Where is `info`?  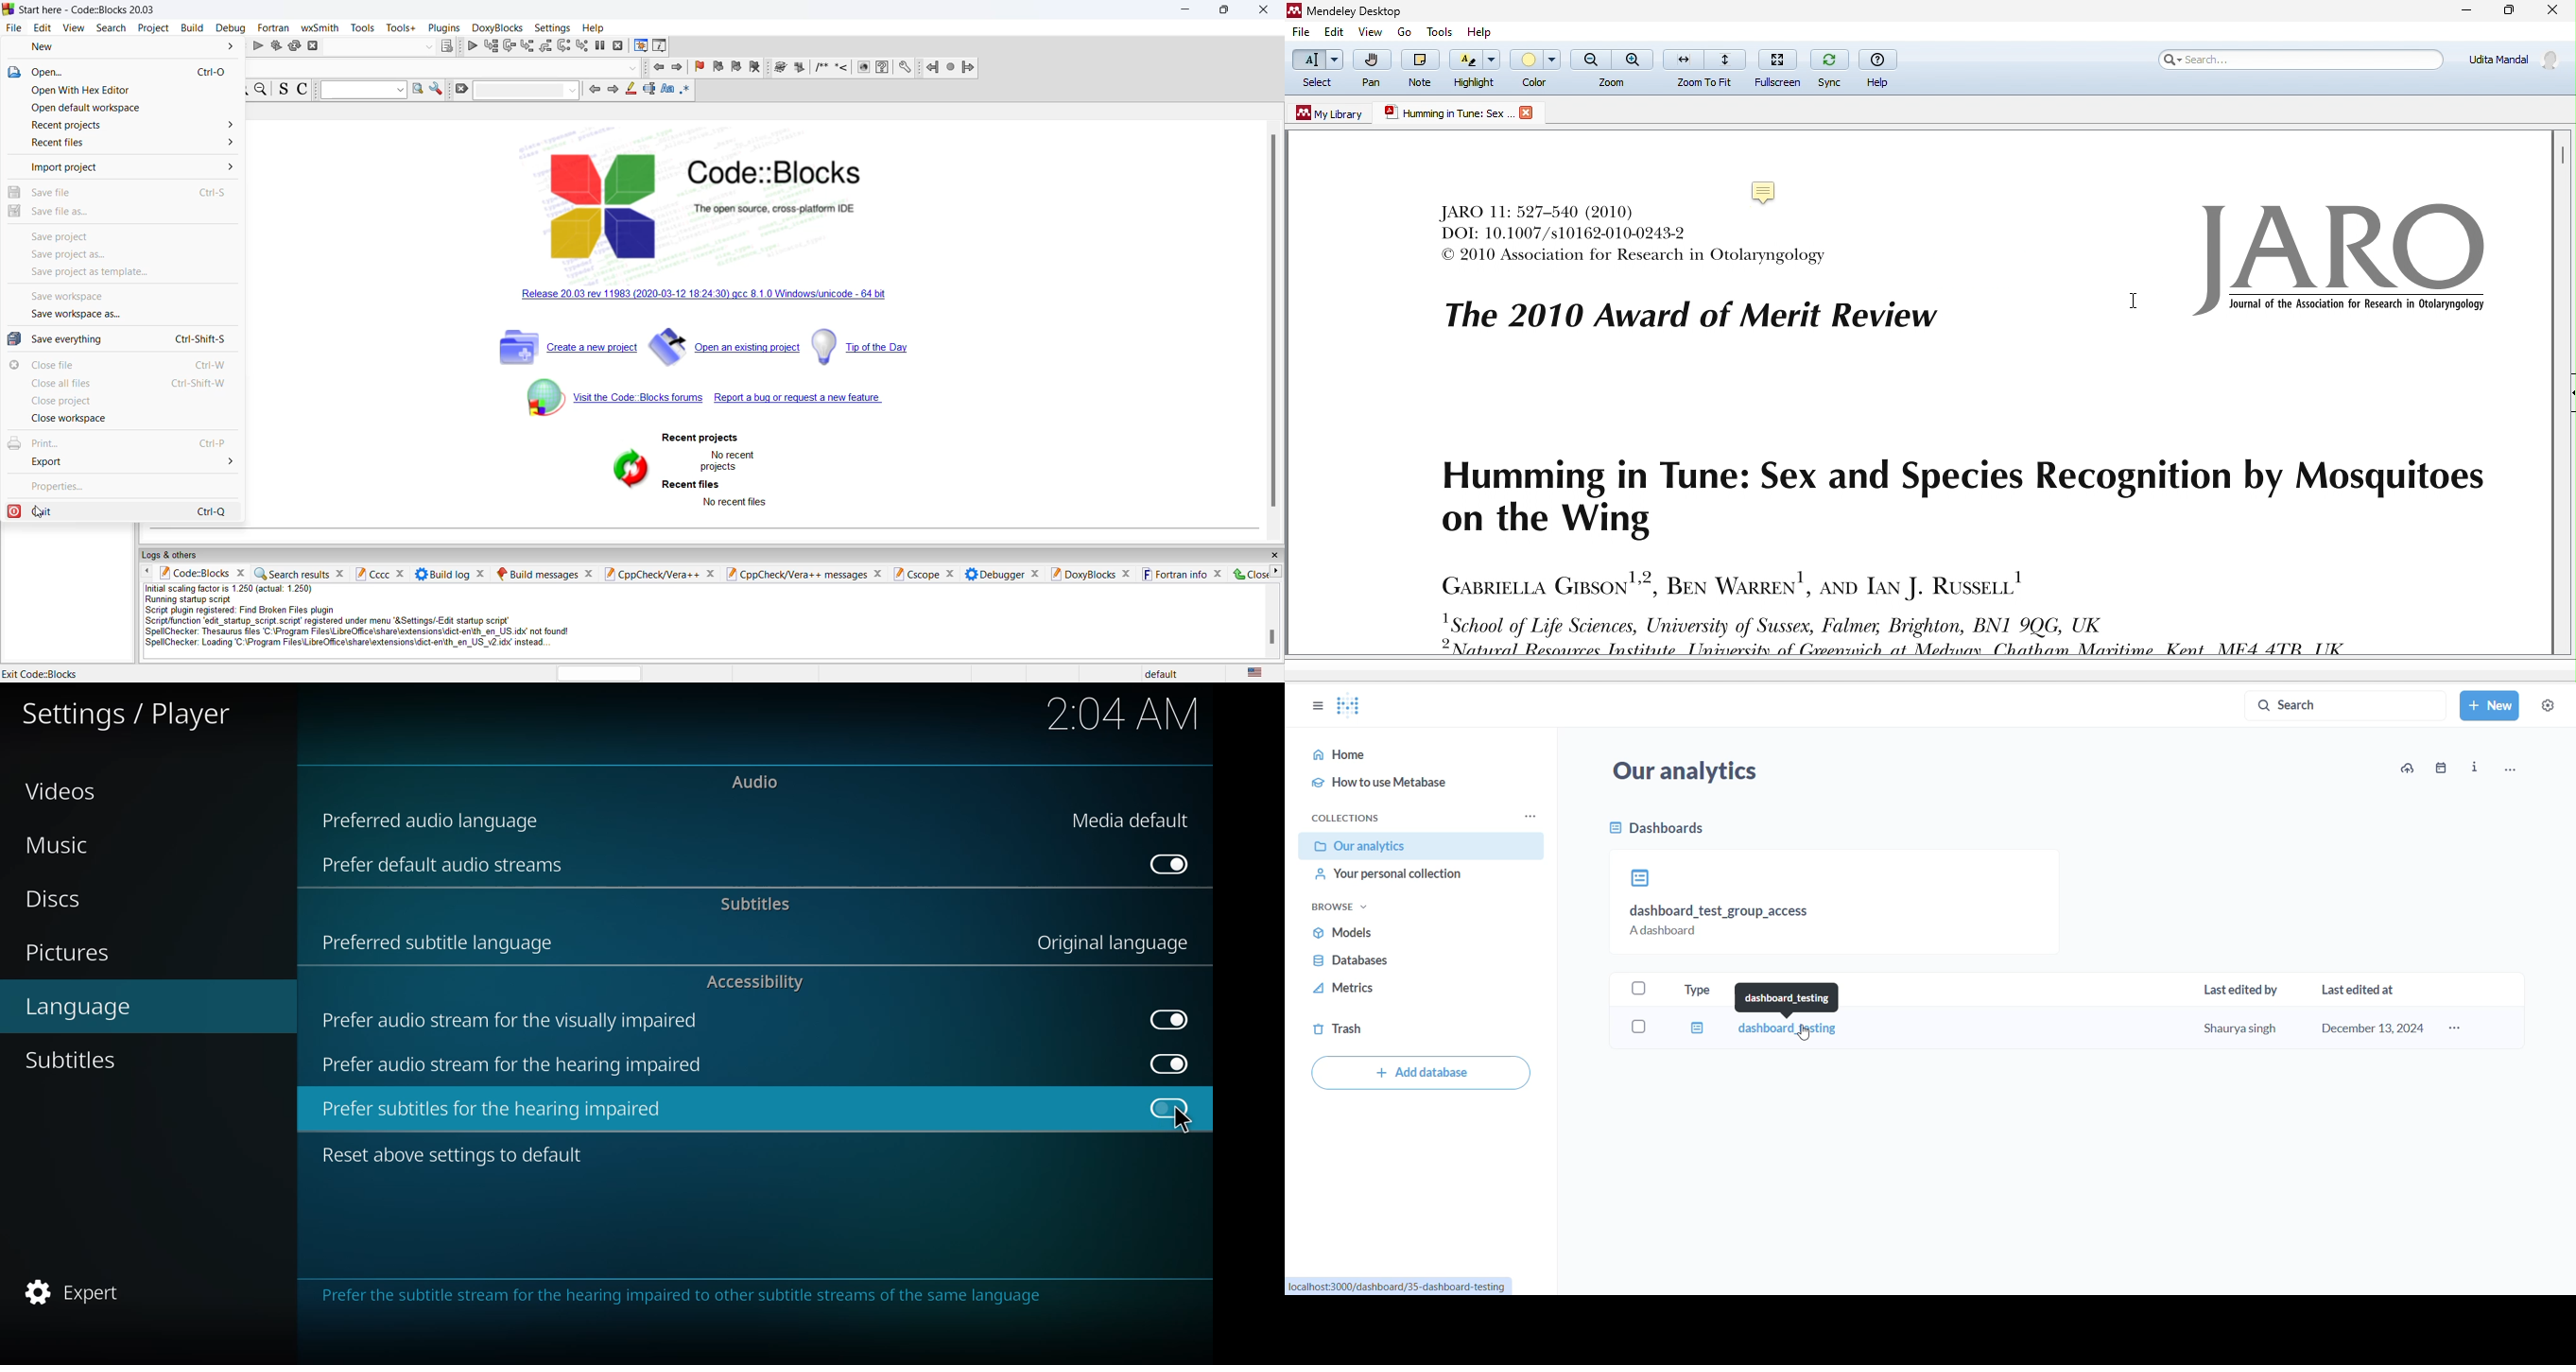 info is located at coordinates (2478, 769).